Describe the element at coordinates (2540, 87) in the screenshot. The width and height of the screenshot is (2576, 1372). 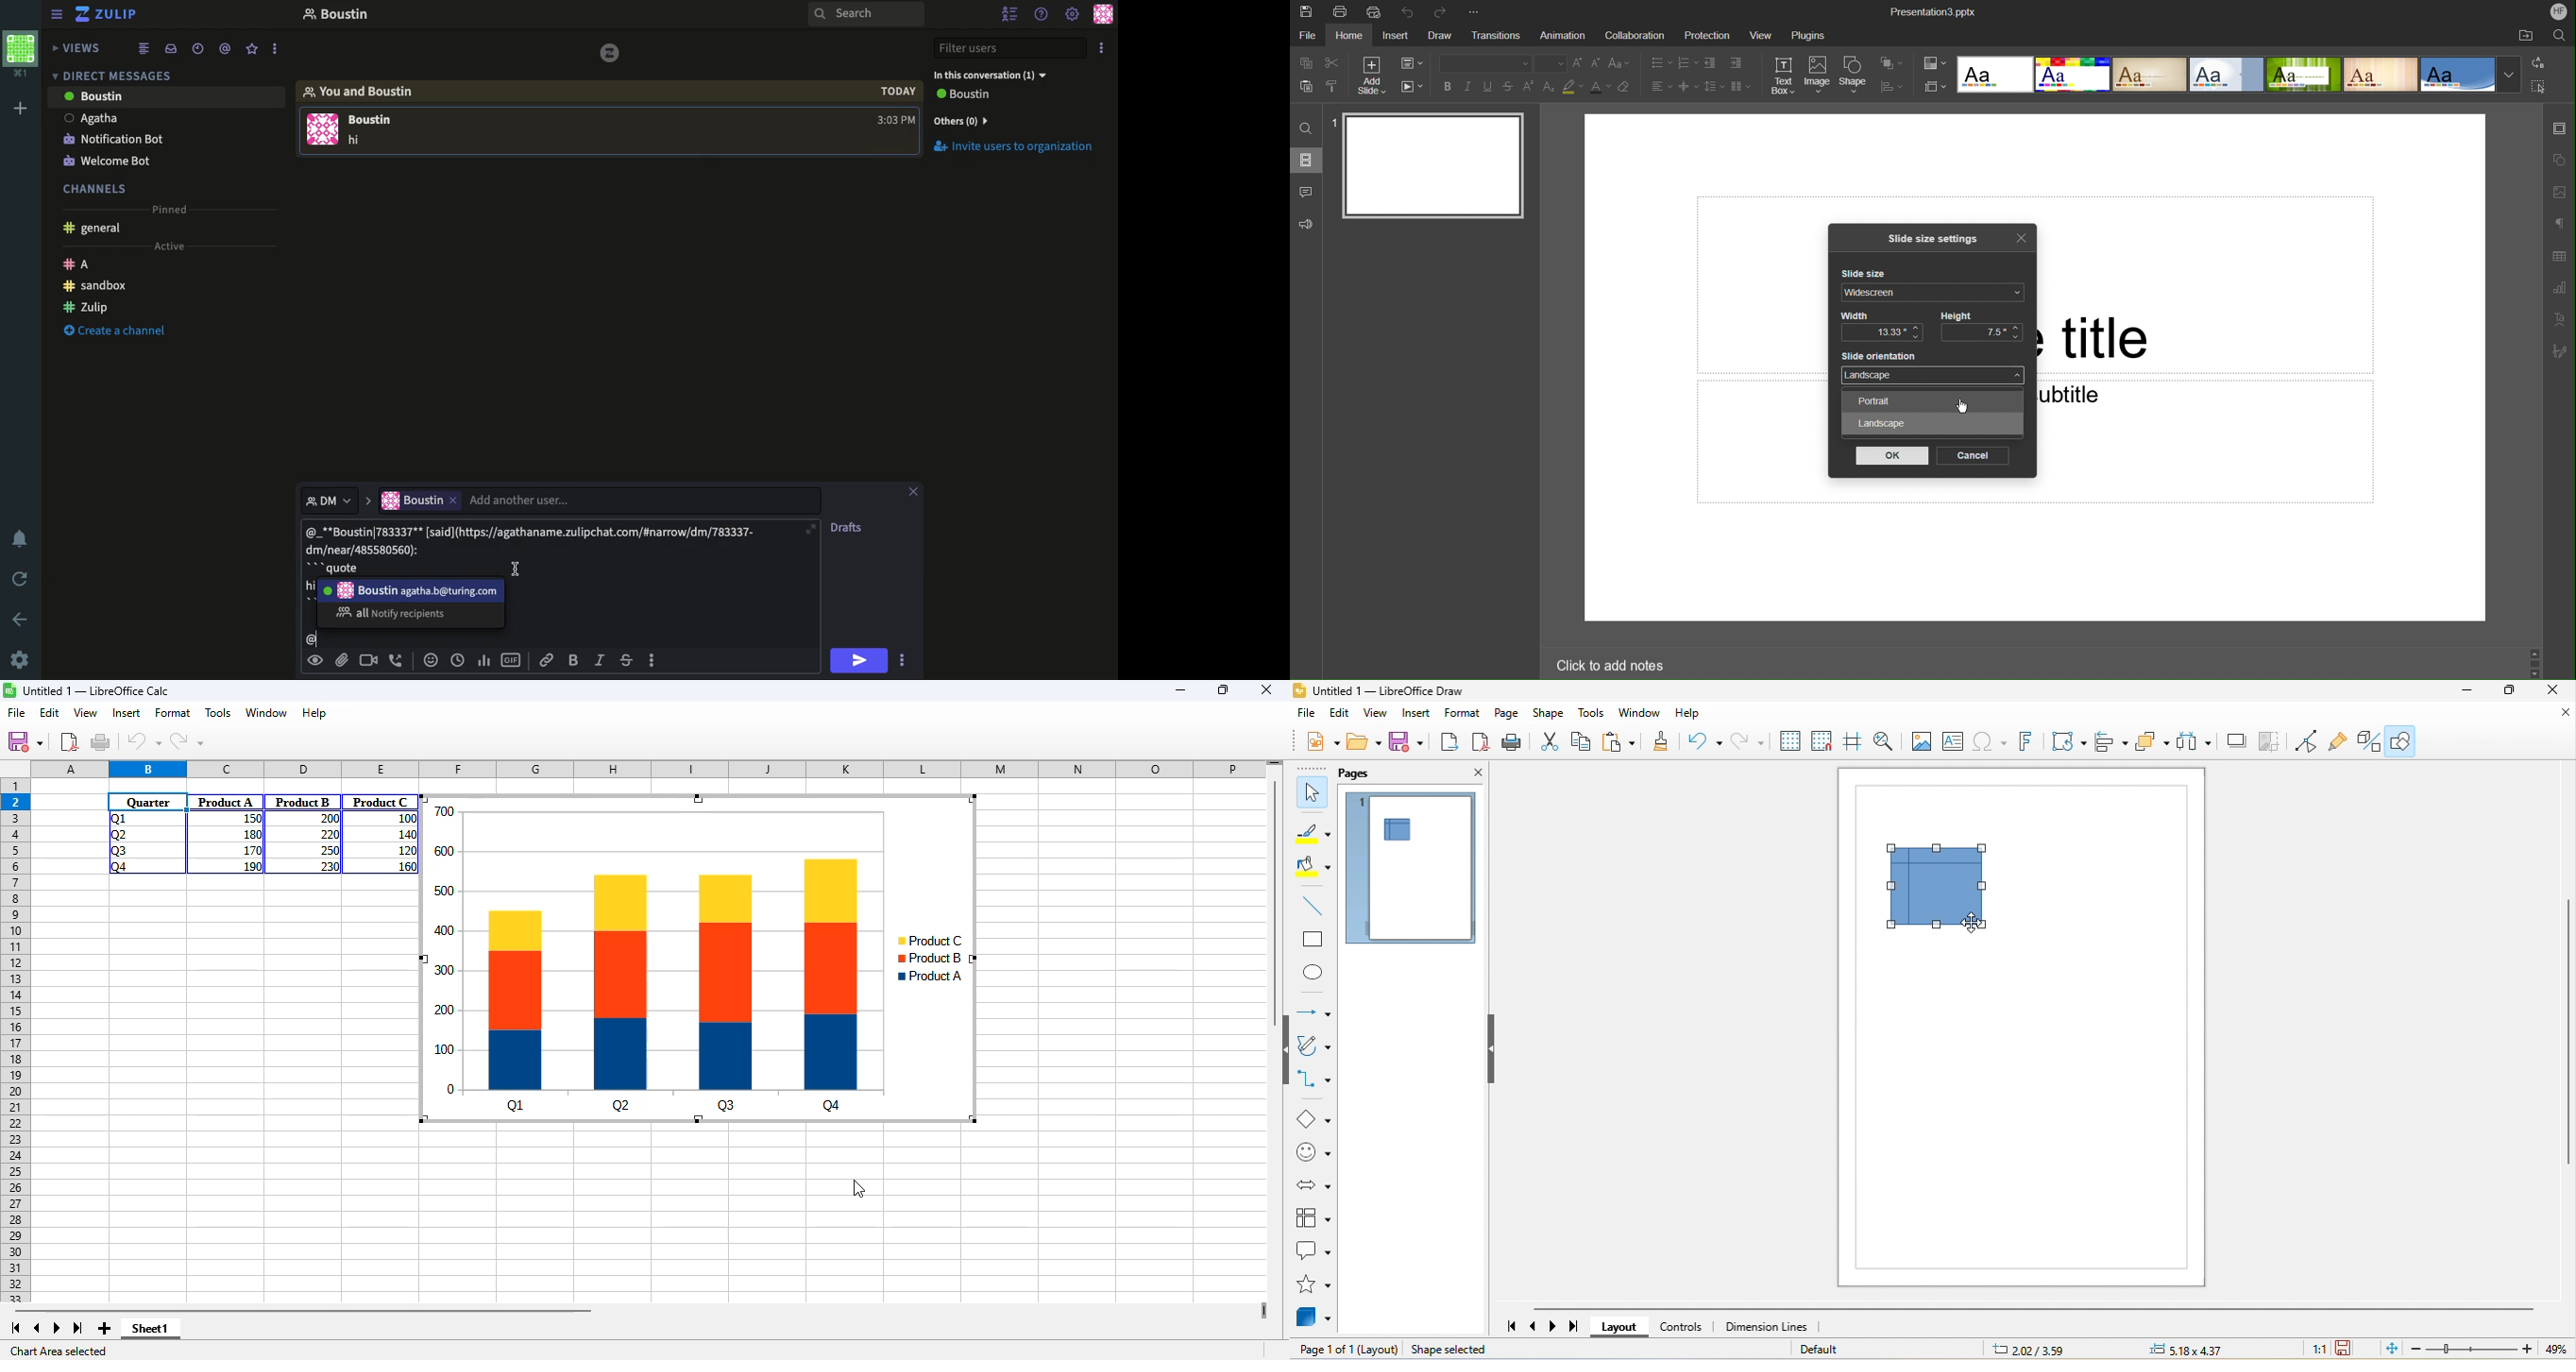
I see `Select All` at that location.